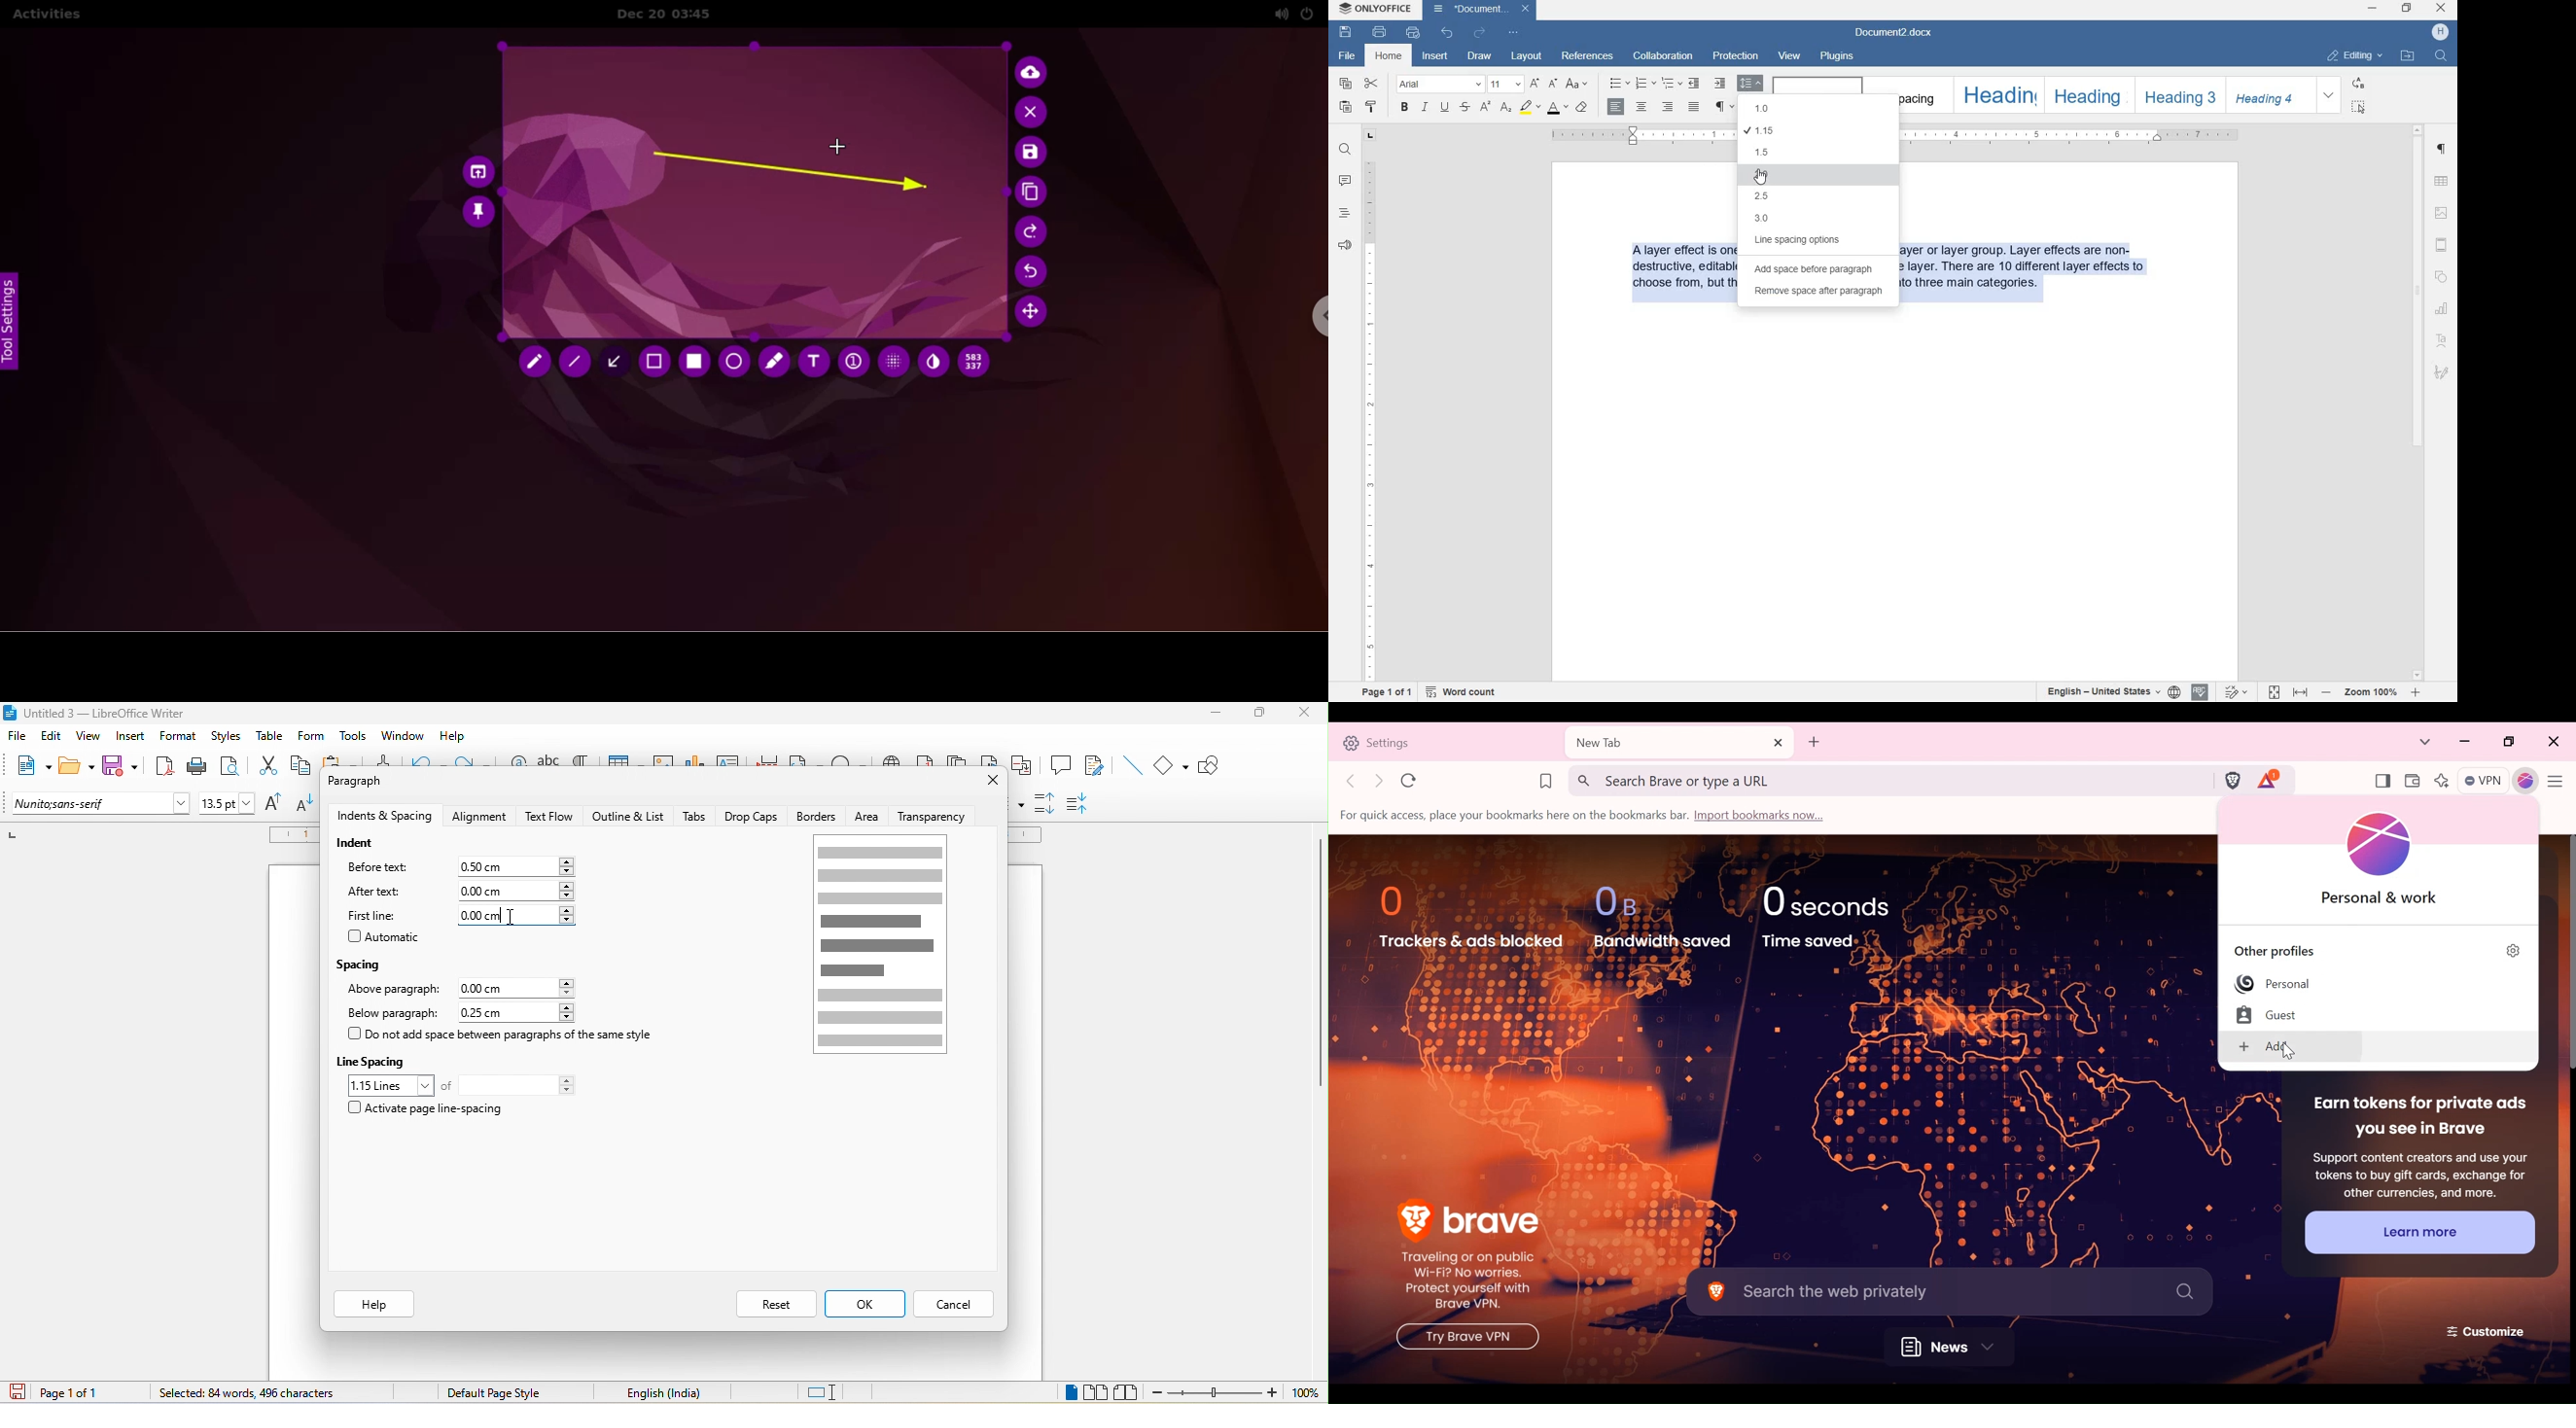 This screenshot has height=1428, width=2576. What do you see at coordinates (1346, 33) in the screenshot?
I see `save` at bounding box center [1346, 33].